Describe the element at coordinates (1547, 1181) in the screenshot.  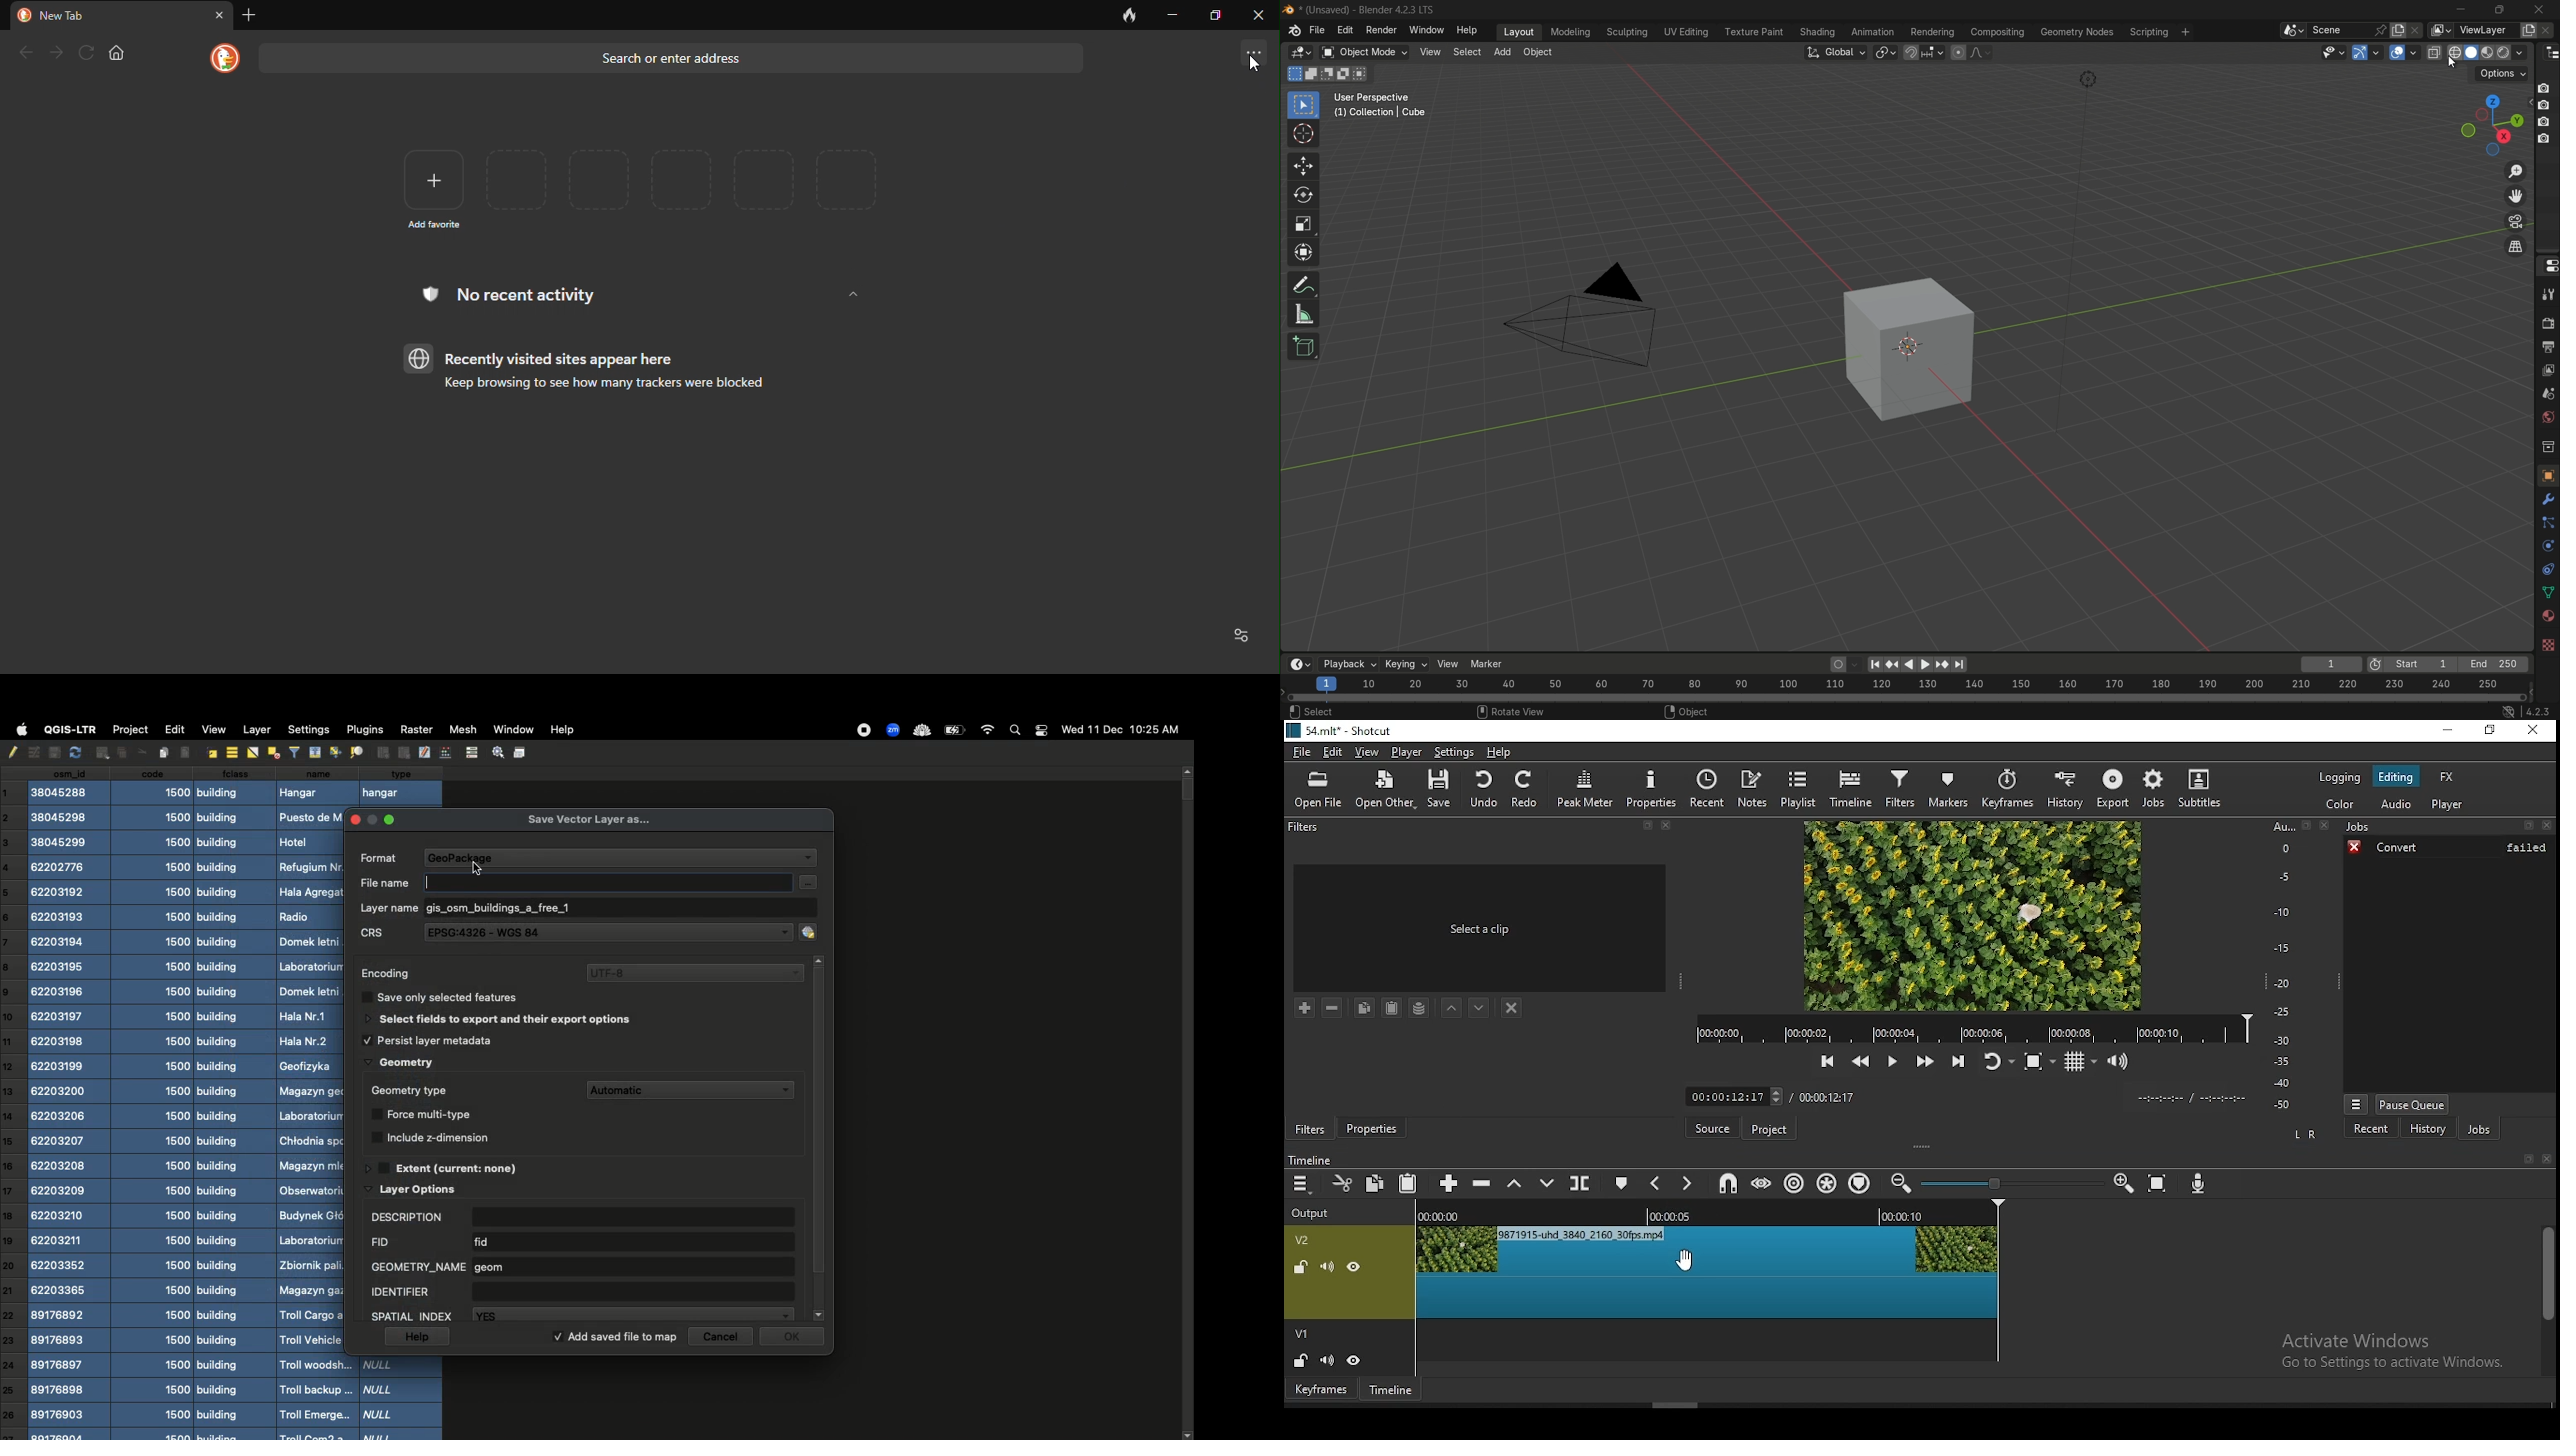
I see `overwrite` at that location.